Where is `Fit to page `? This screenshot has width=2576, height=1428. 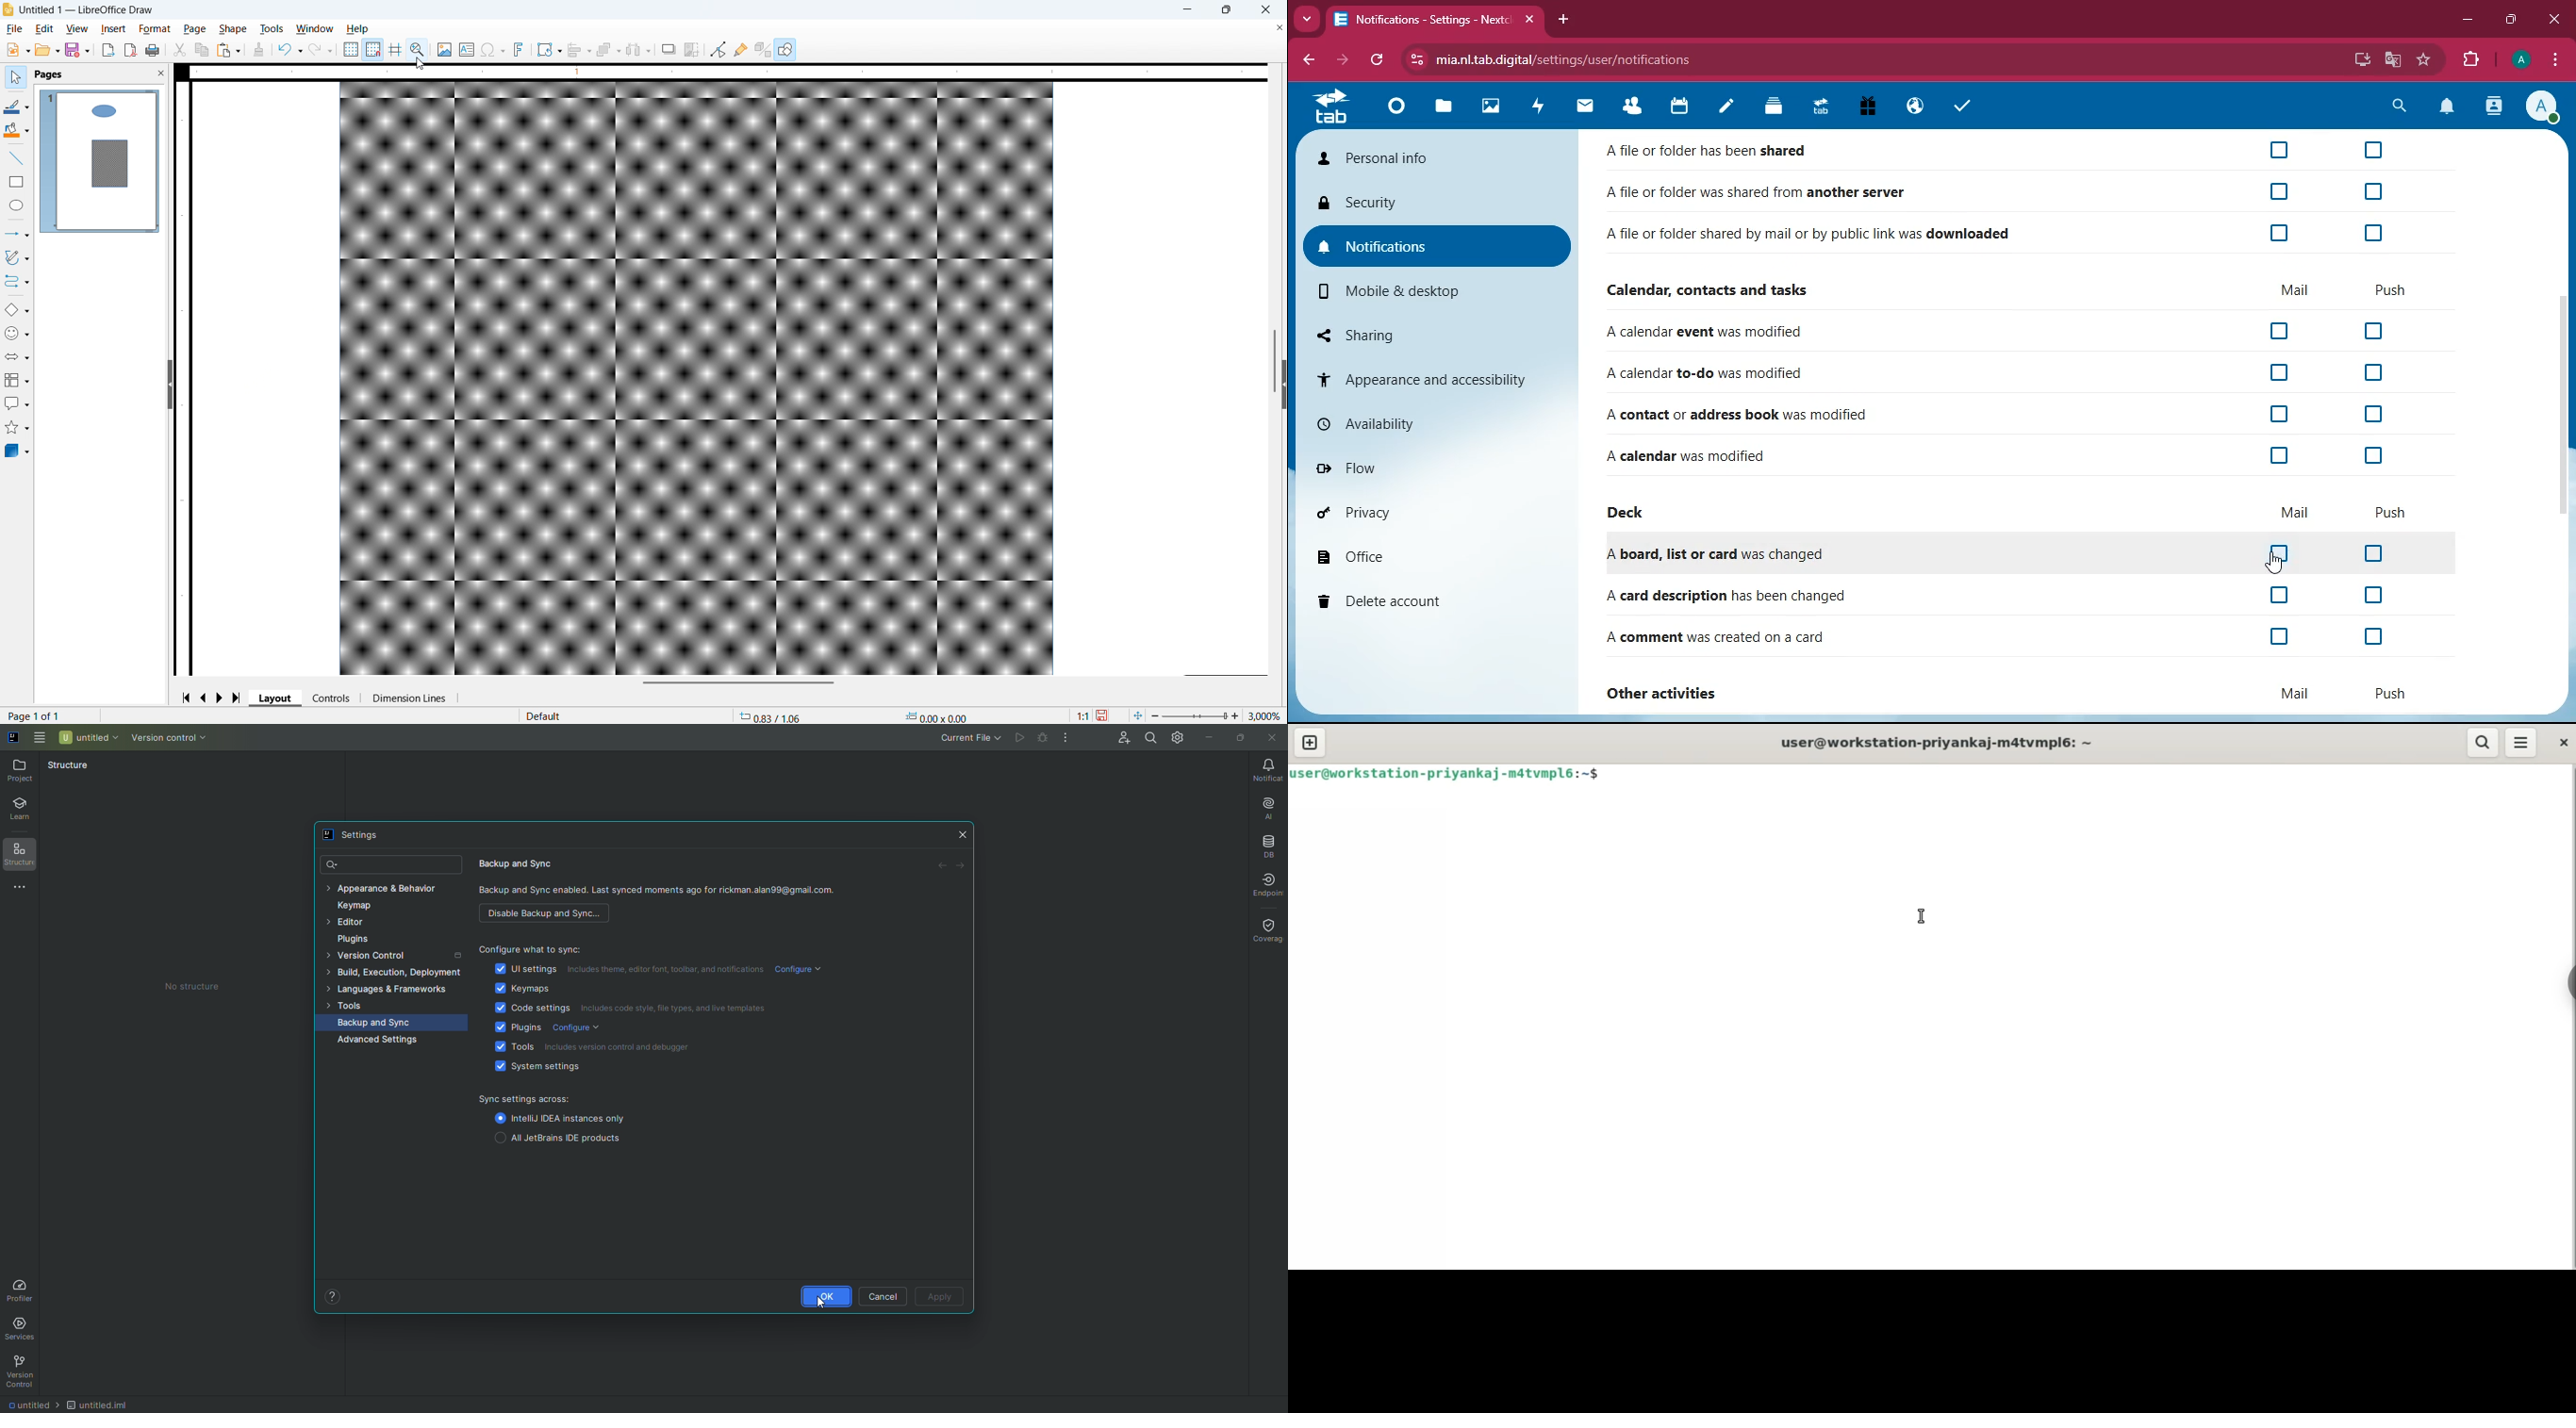 Fit to page  is located at coordinates (1139, 715).